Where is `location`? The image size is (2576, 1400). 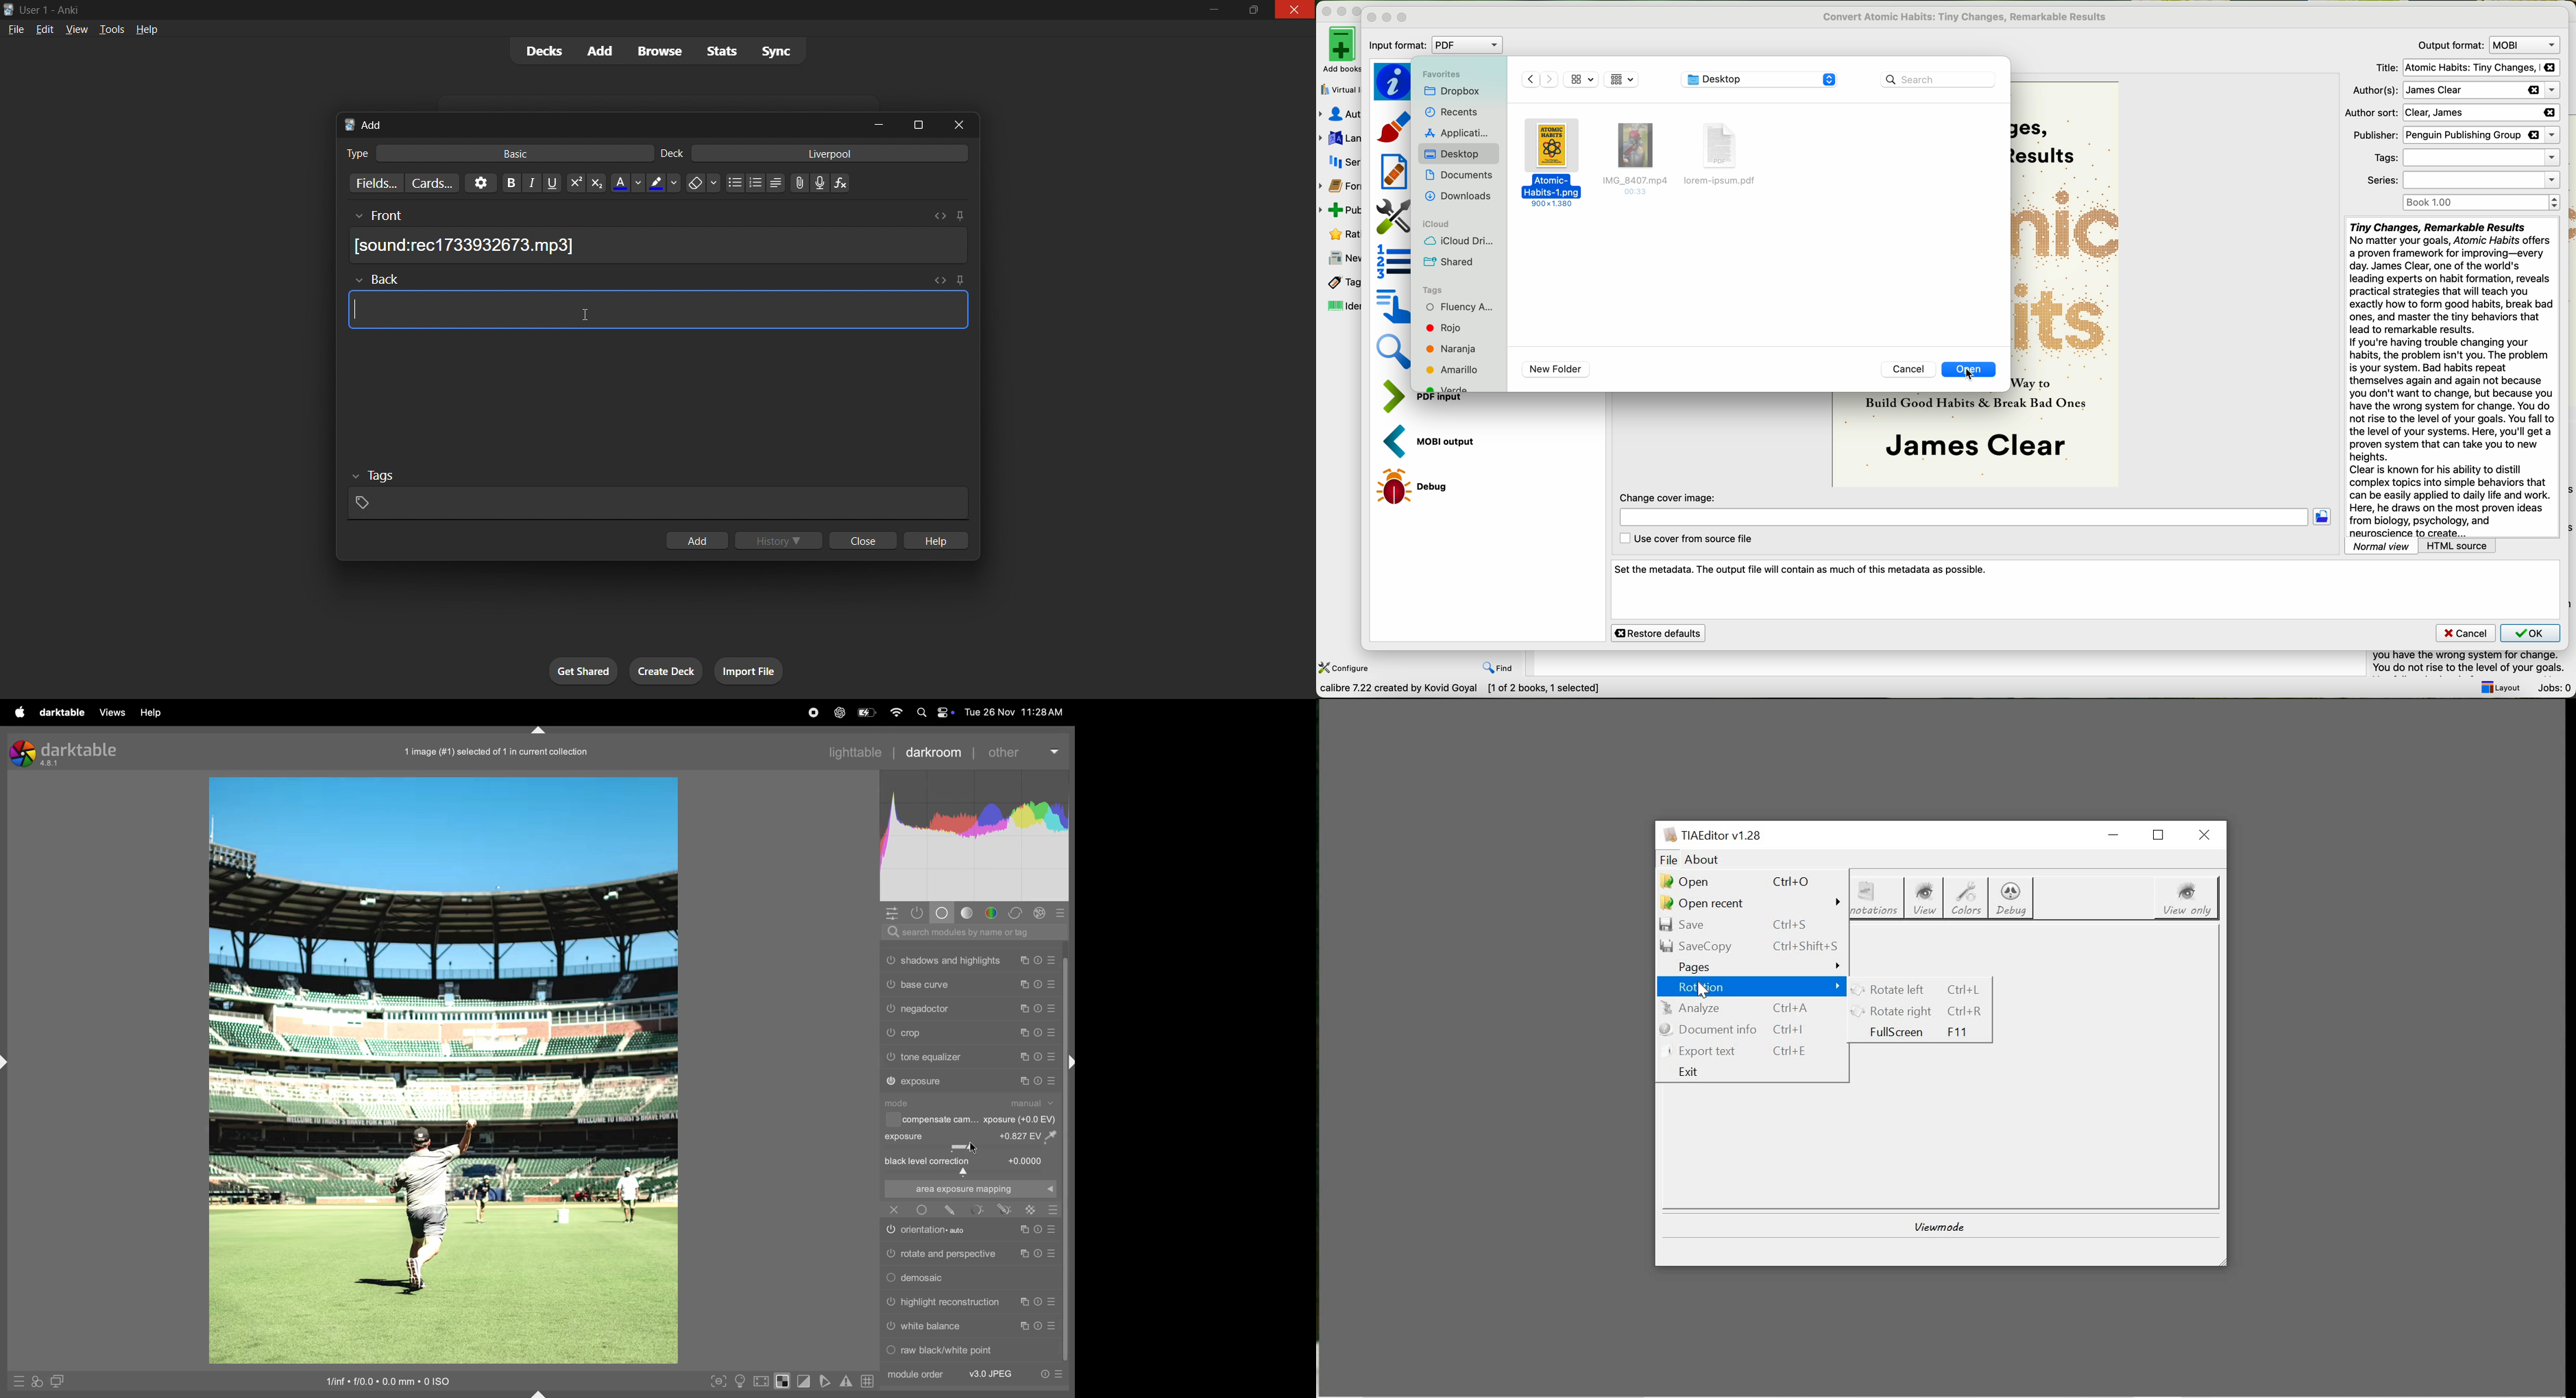 location is located at coordinates (1963, 519).